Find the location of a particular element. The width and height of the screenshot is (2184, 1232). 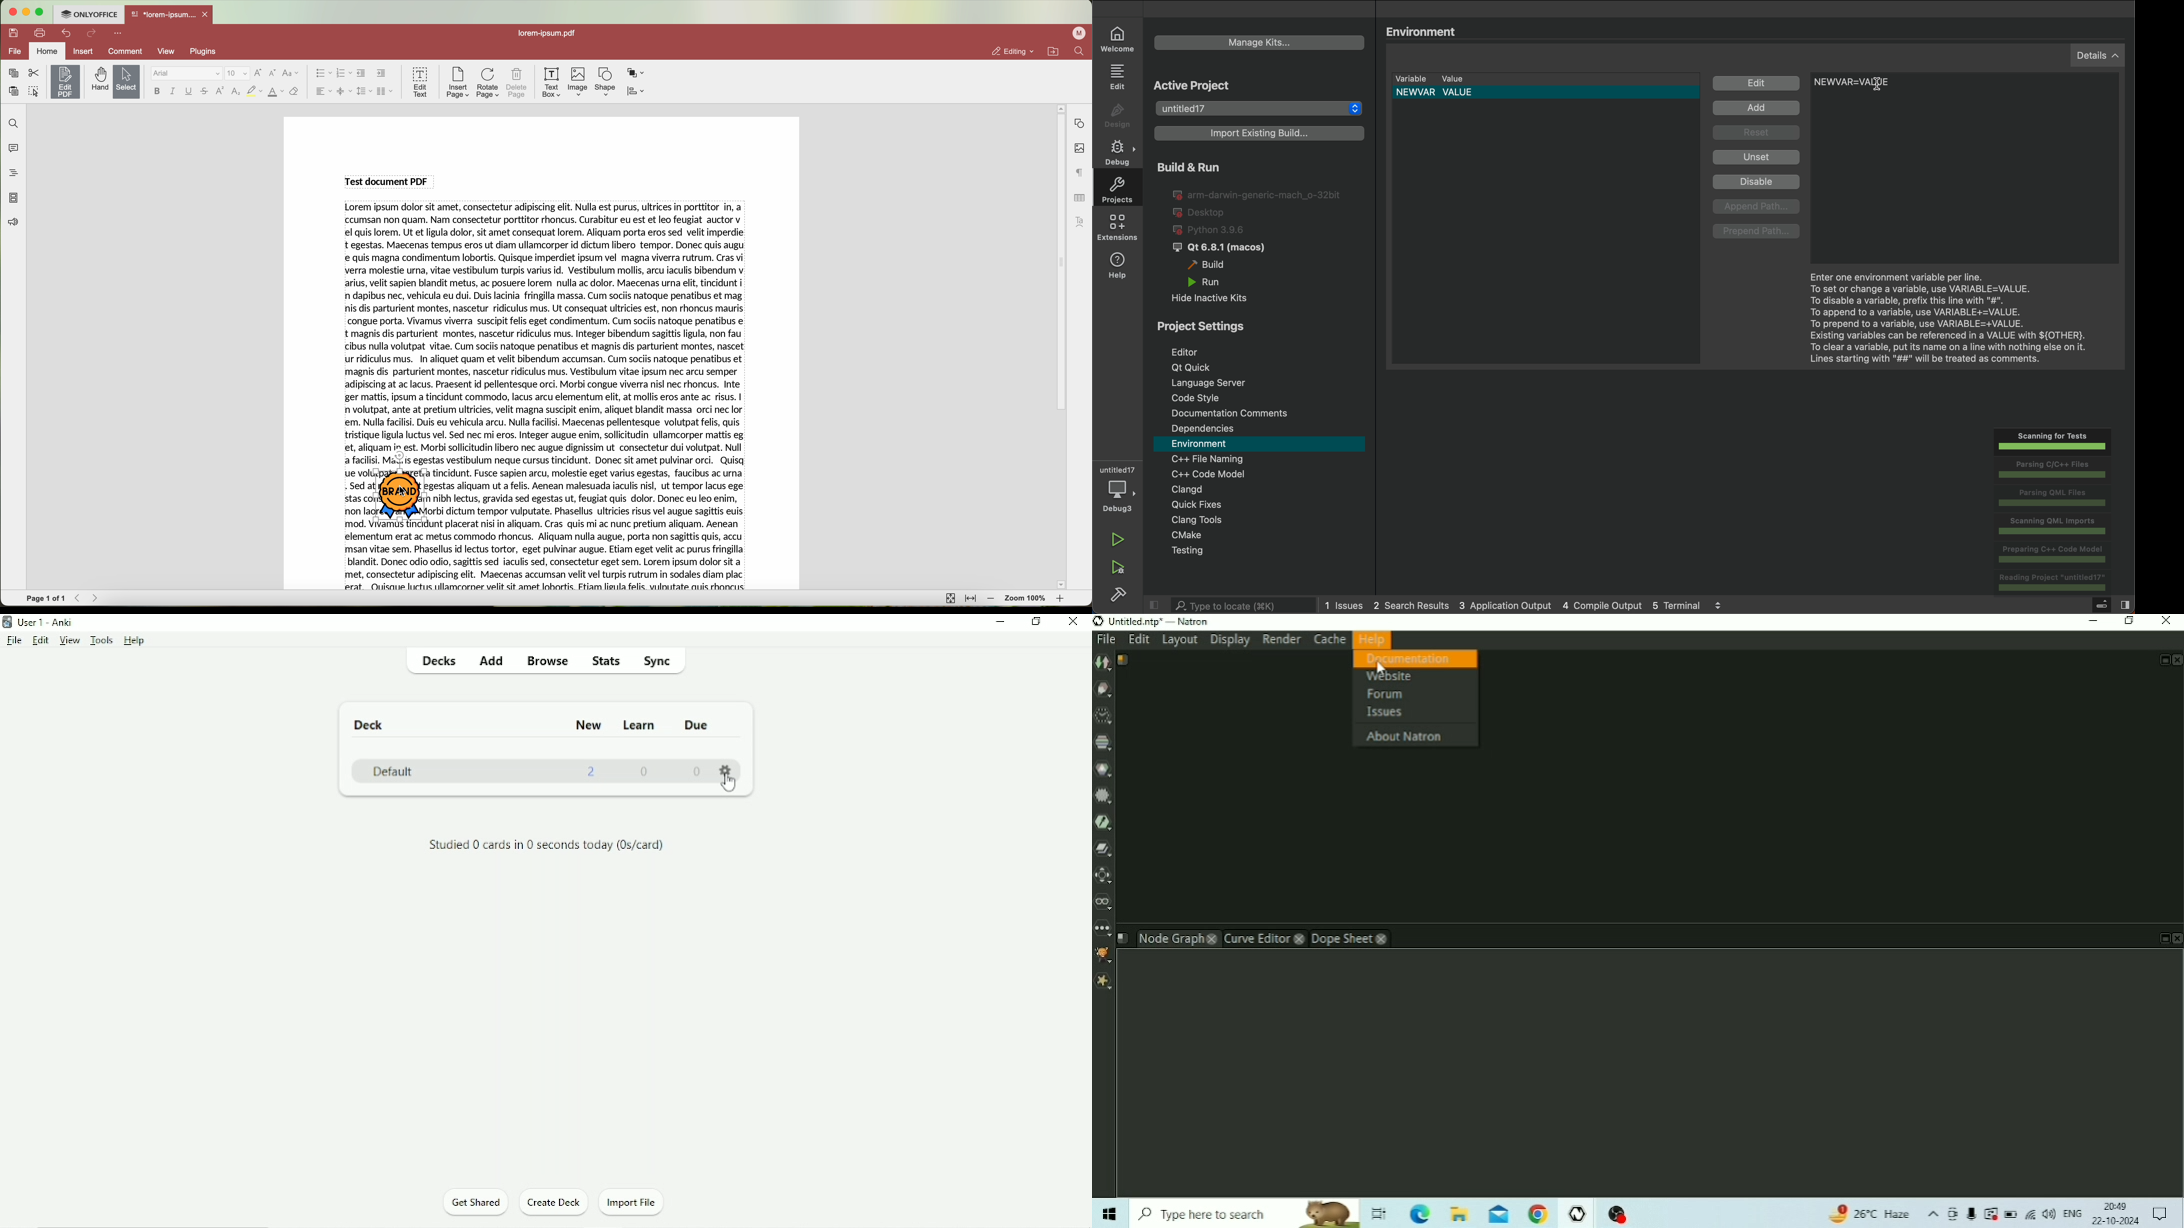

File is located at coordinates (14, 640).